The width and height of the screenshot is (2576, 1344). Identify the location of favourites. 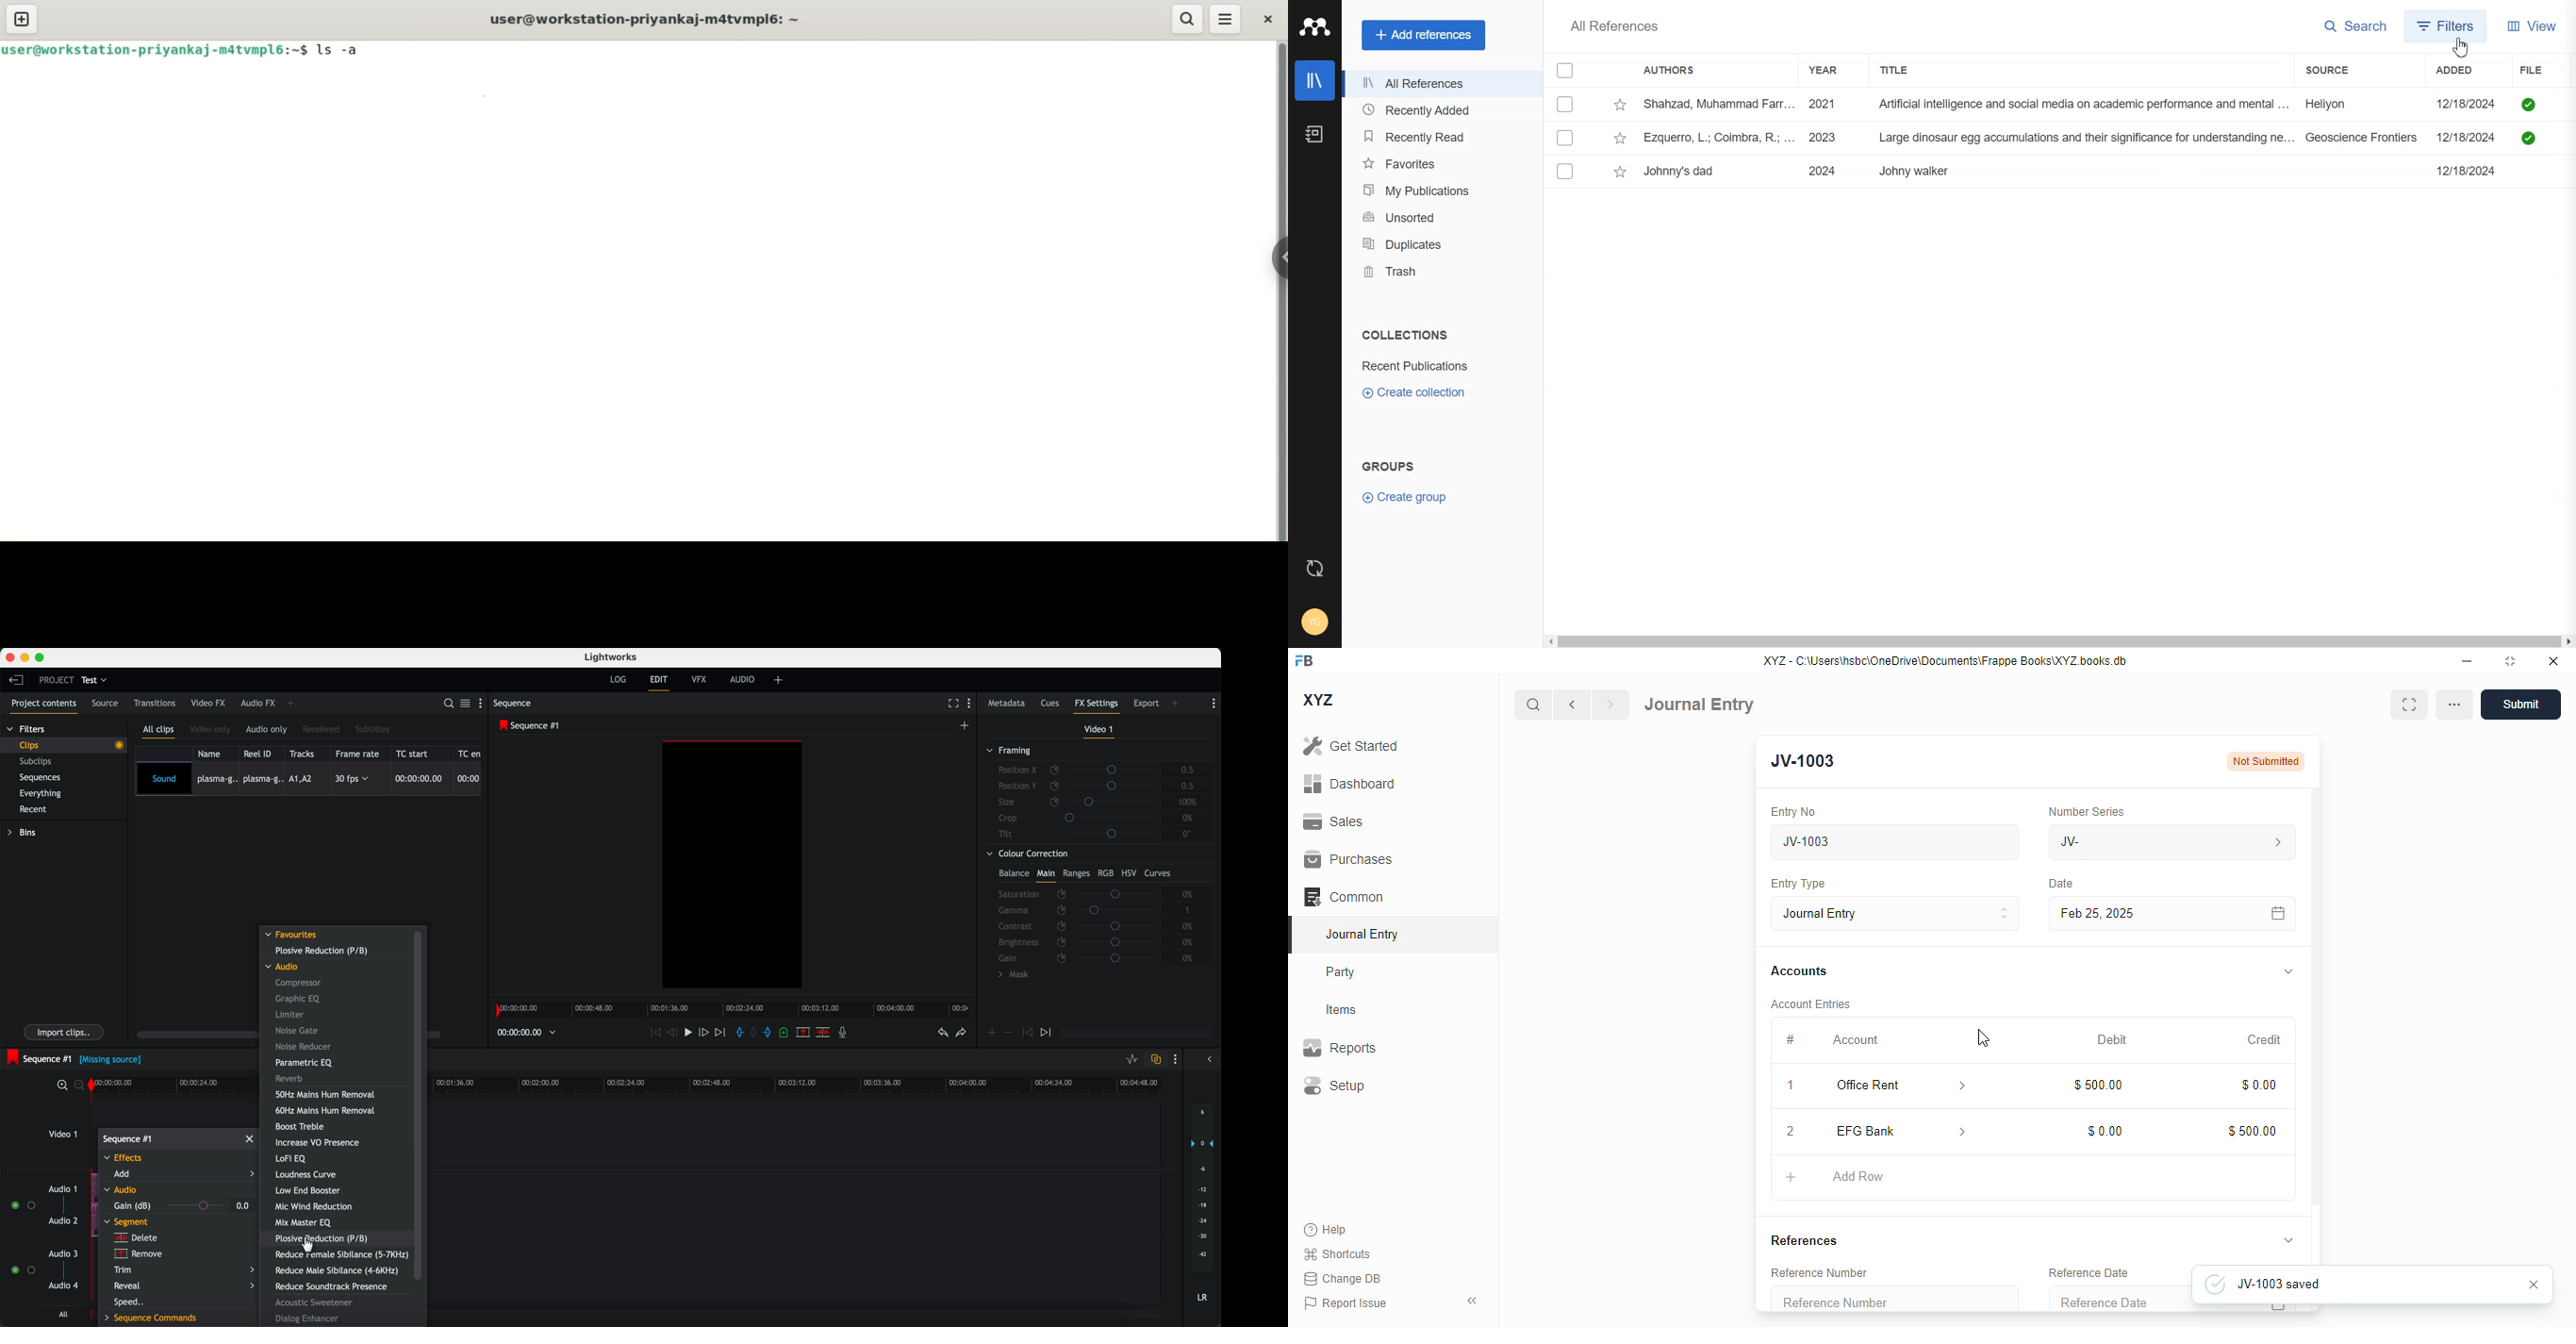
(292, 935).